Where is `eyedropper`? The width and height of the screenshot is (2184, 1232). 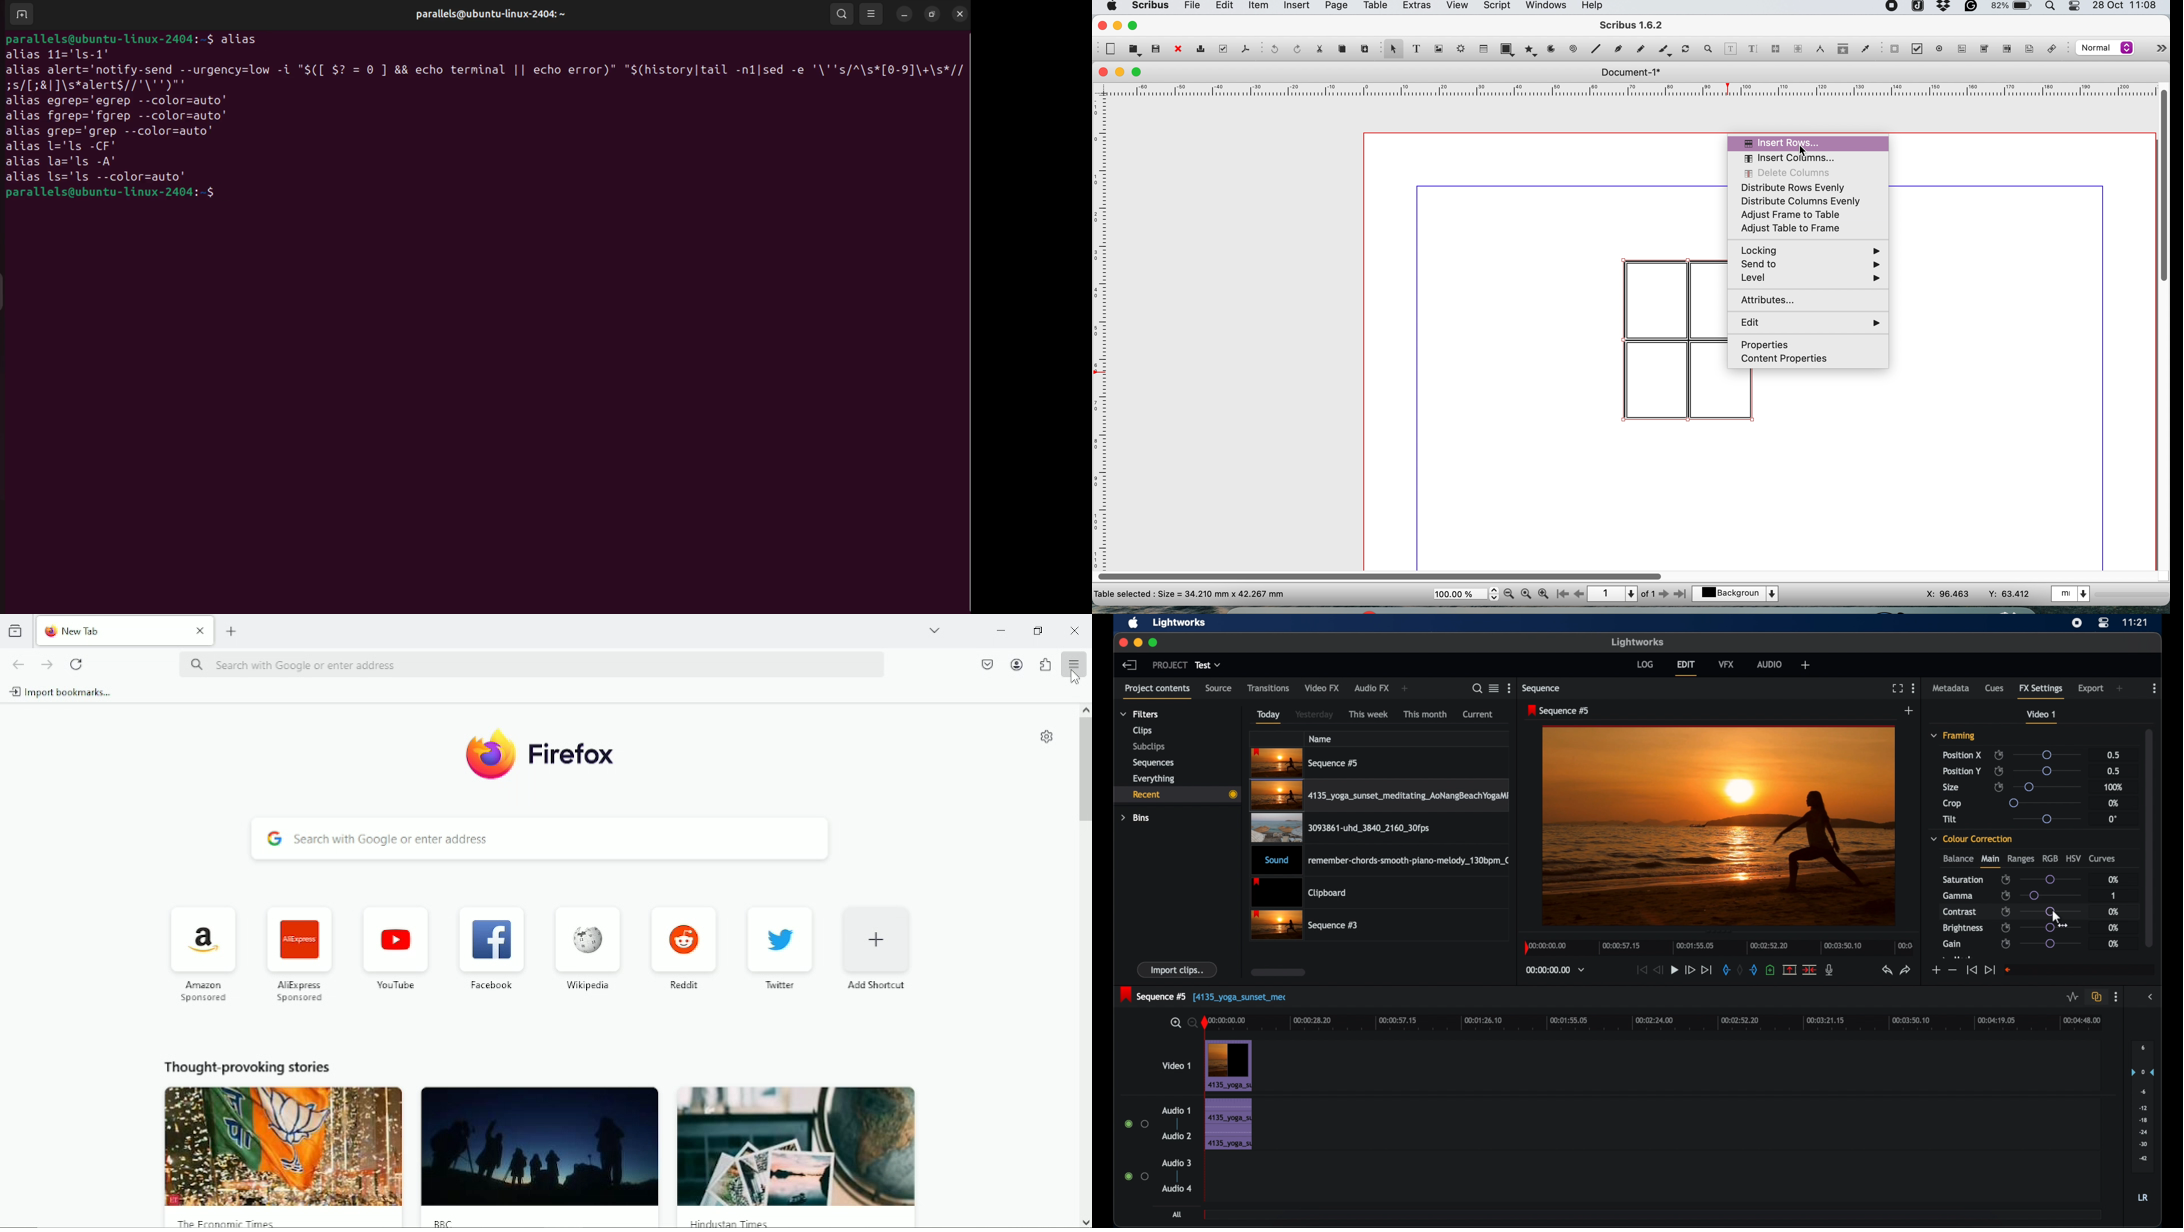
eyedropper is located at coordinates (1865, 50).